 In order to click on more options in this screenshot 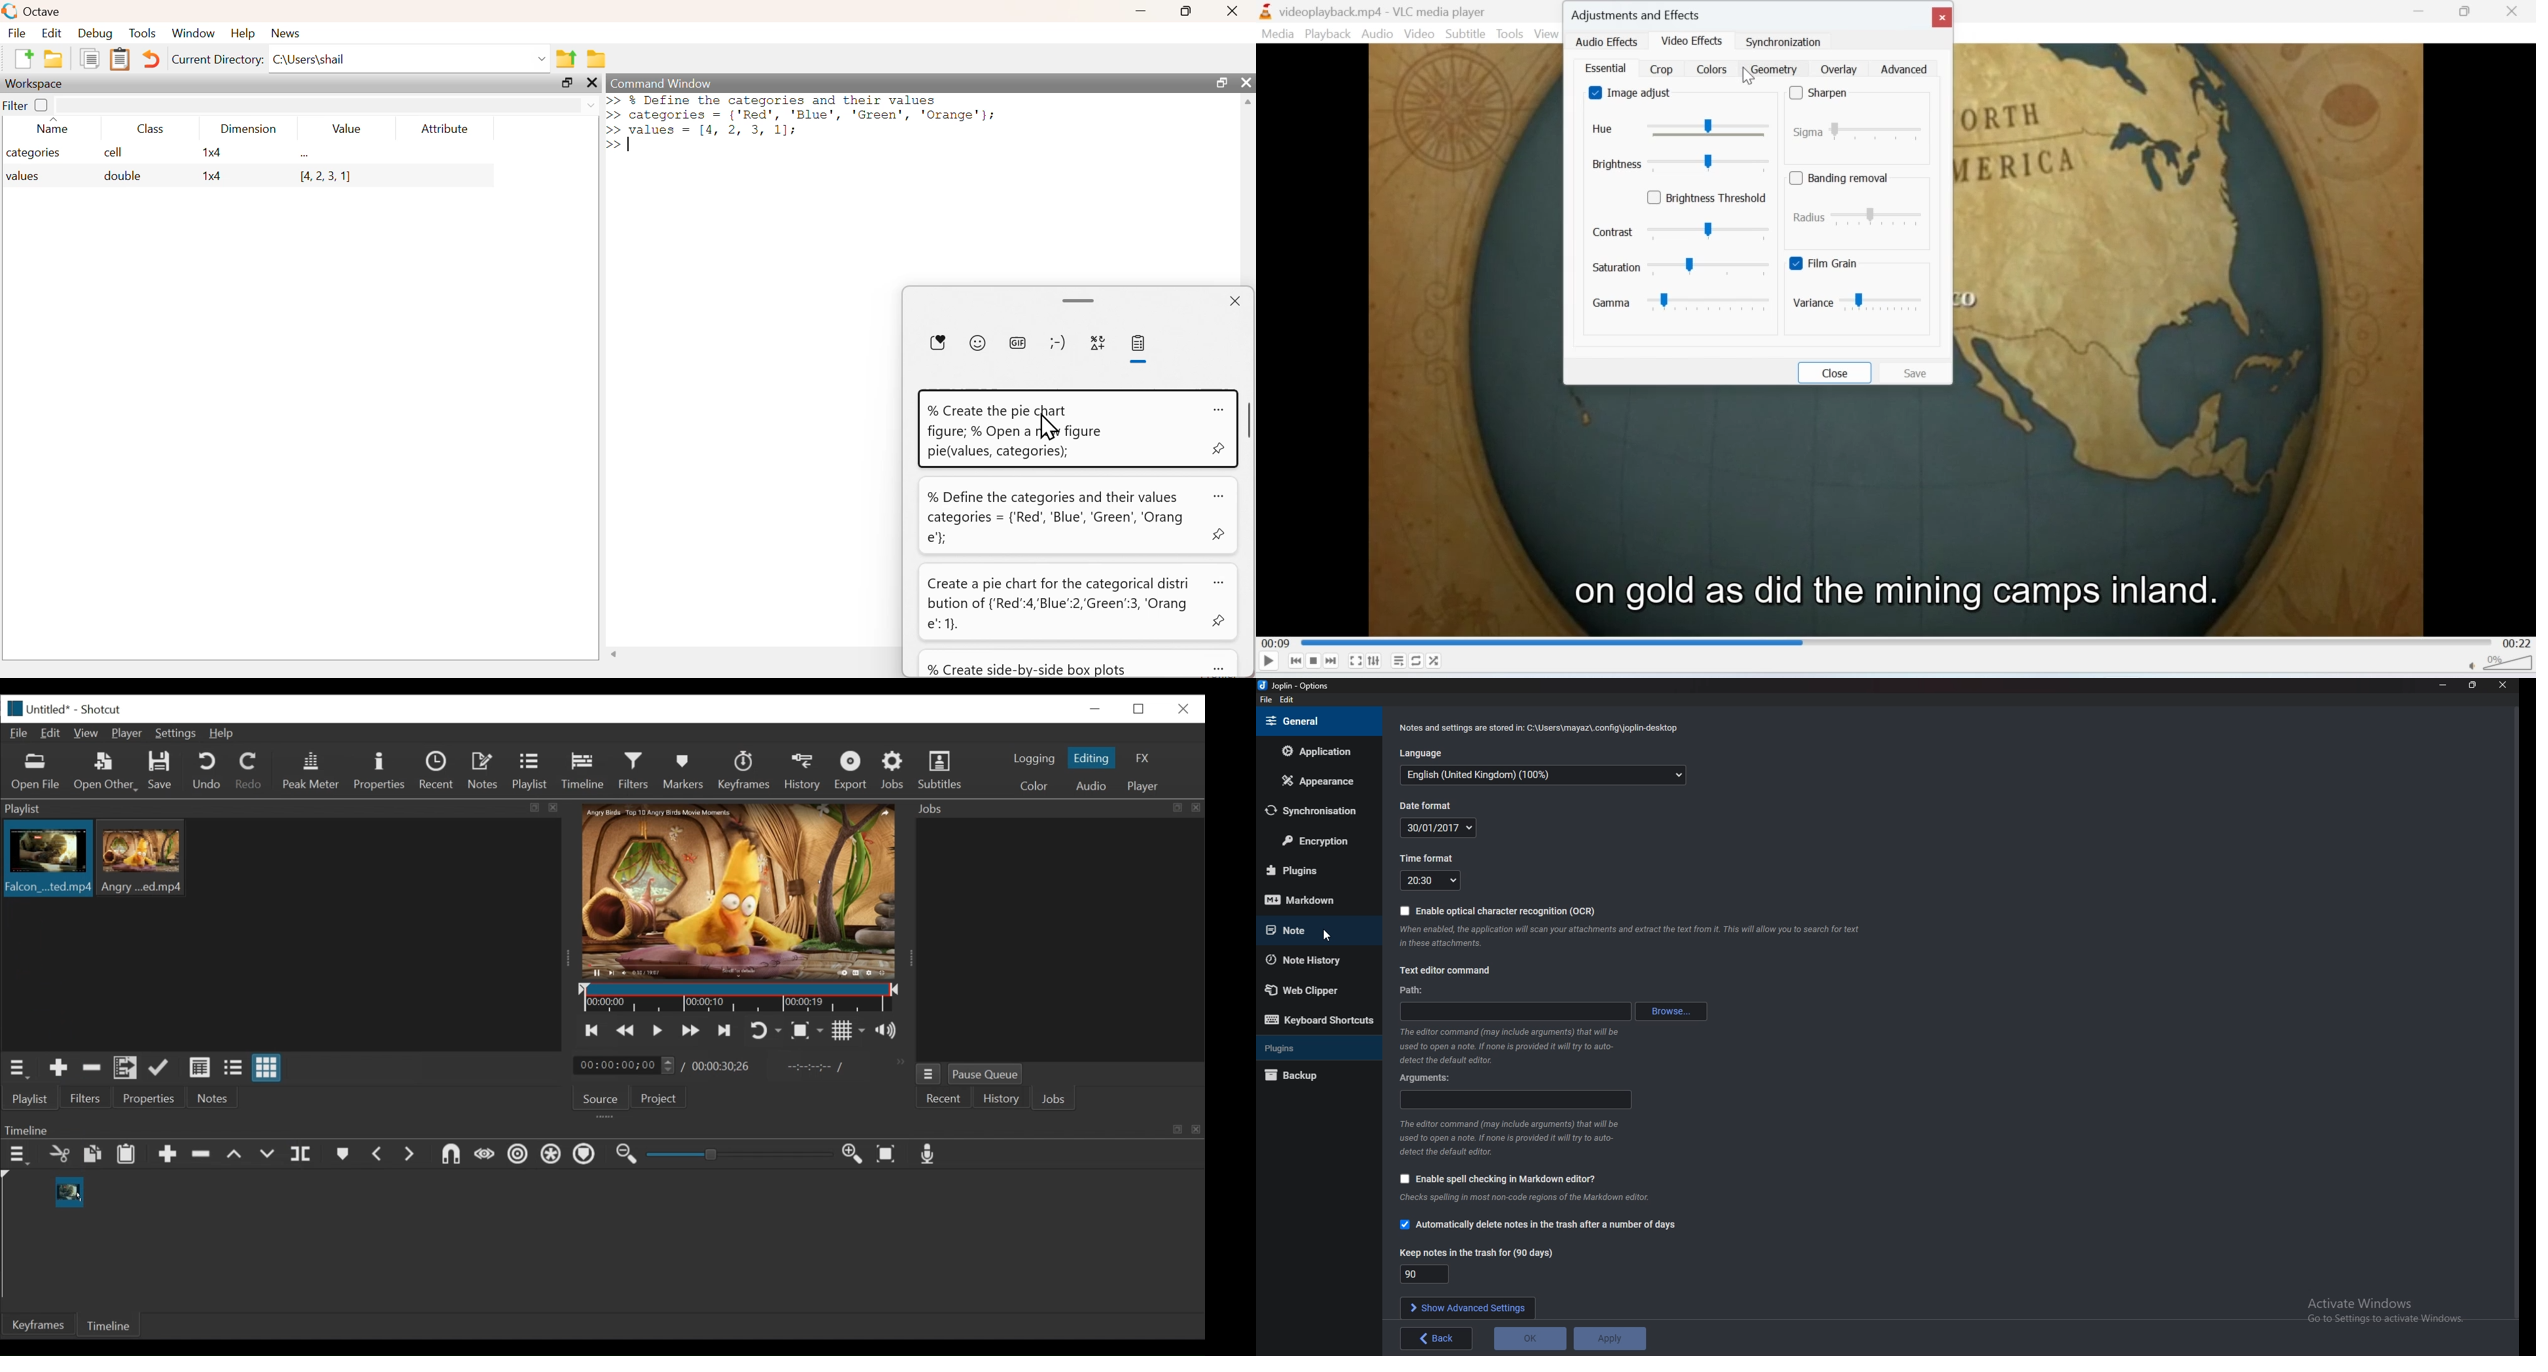, I will do `click(1219, 497)`.